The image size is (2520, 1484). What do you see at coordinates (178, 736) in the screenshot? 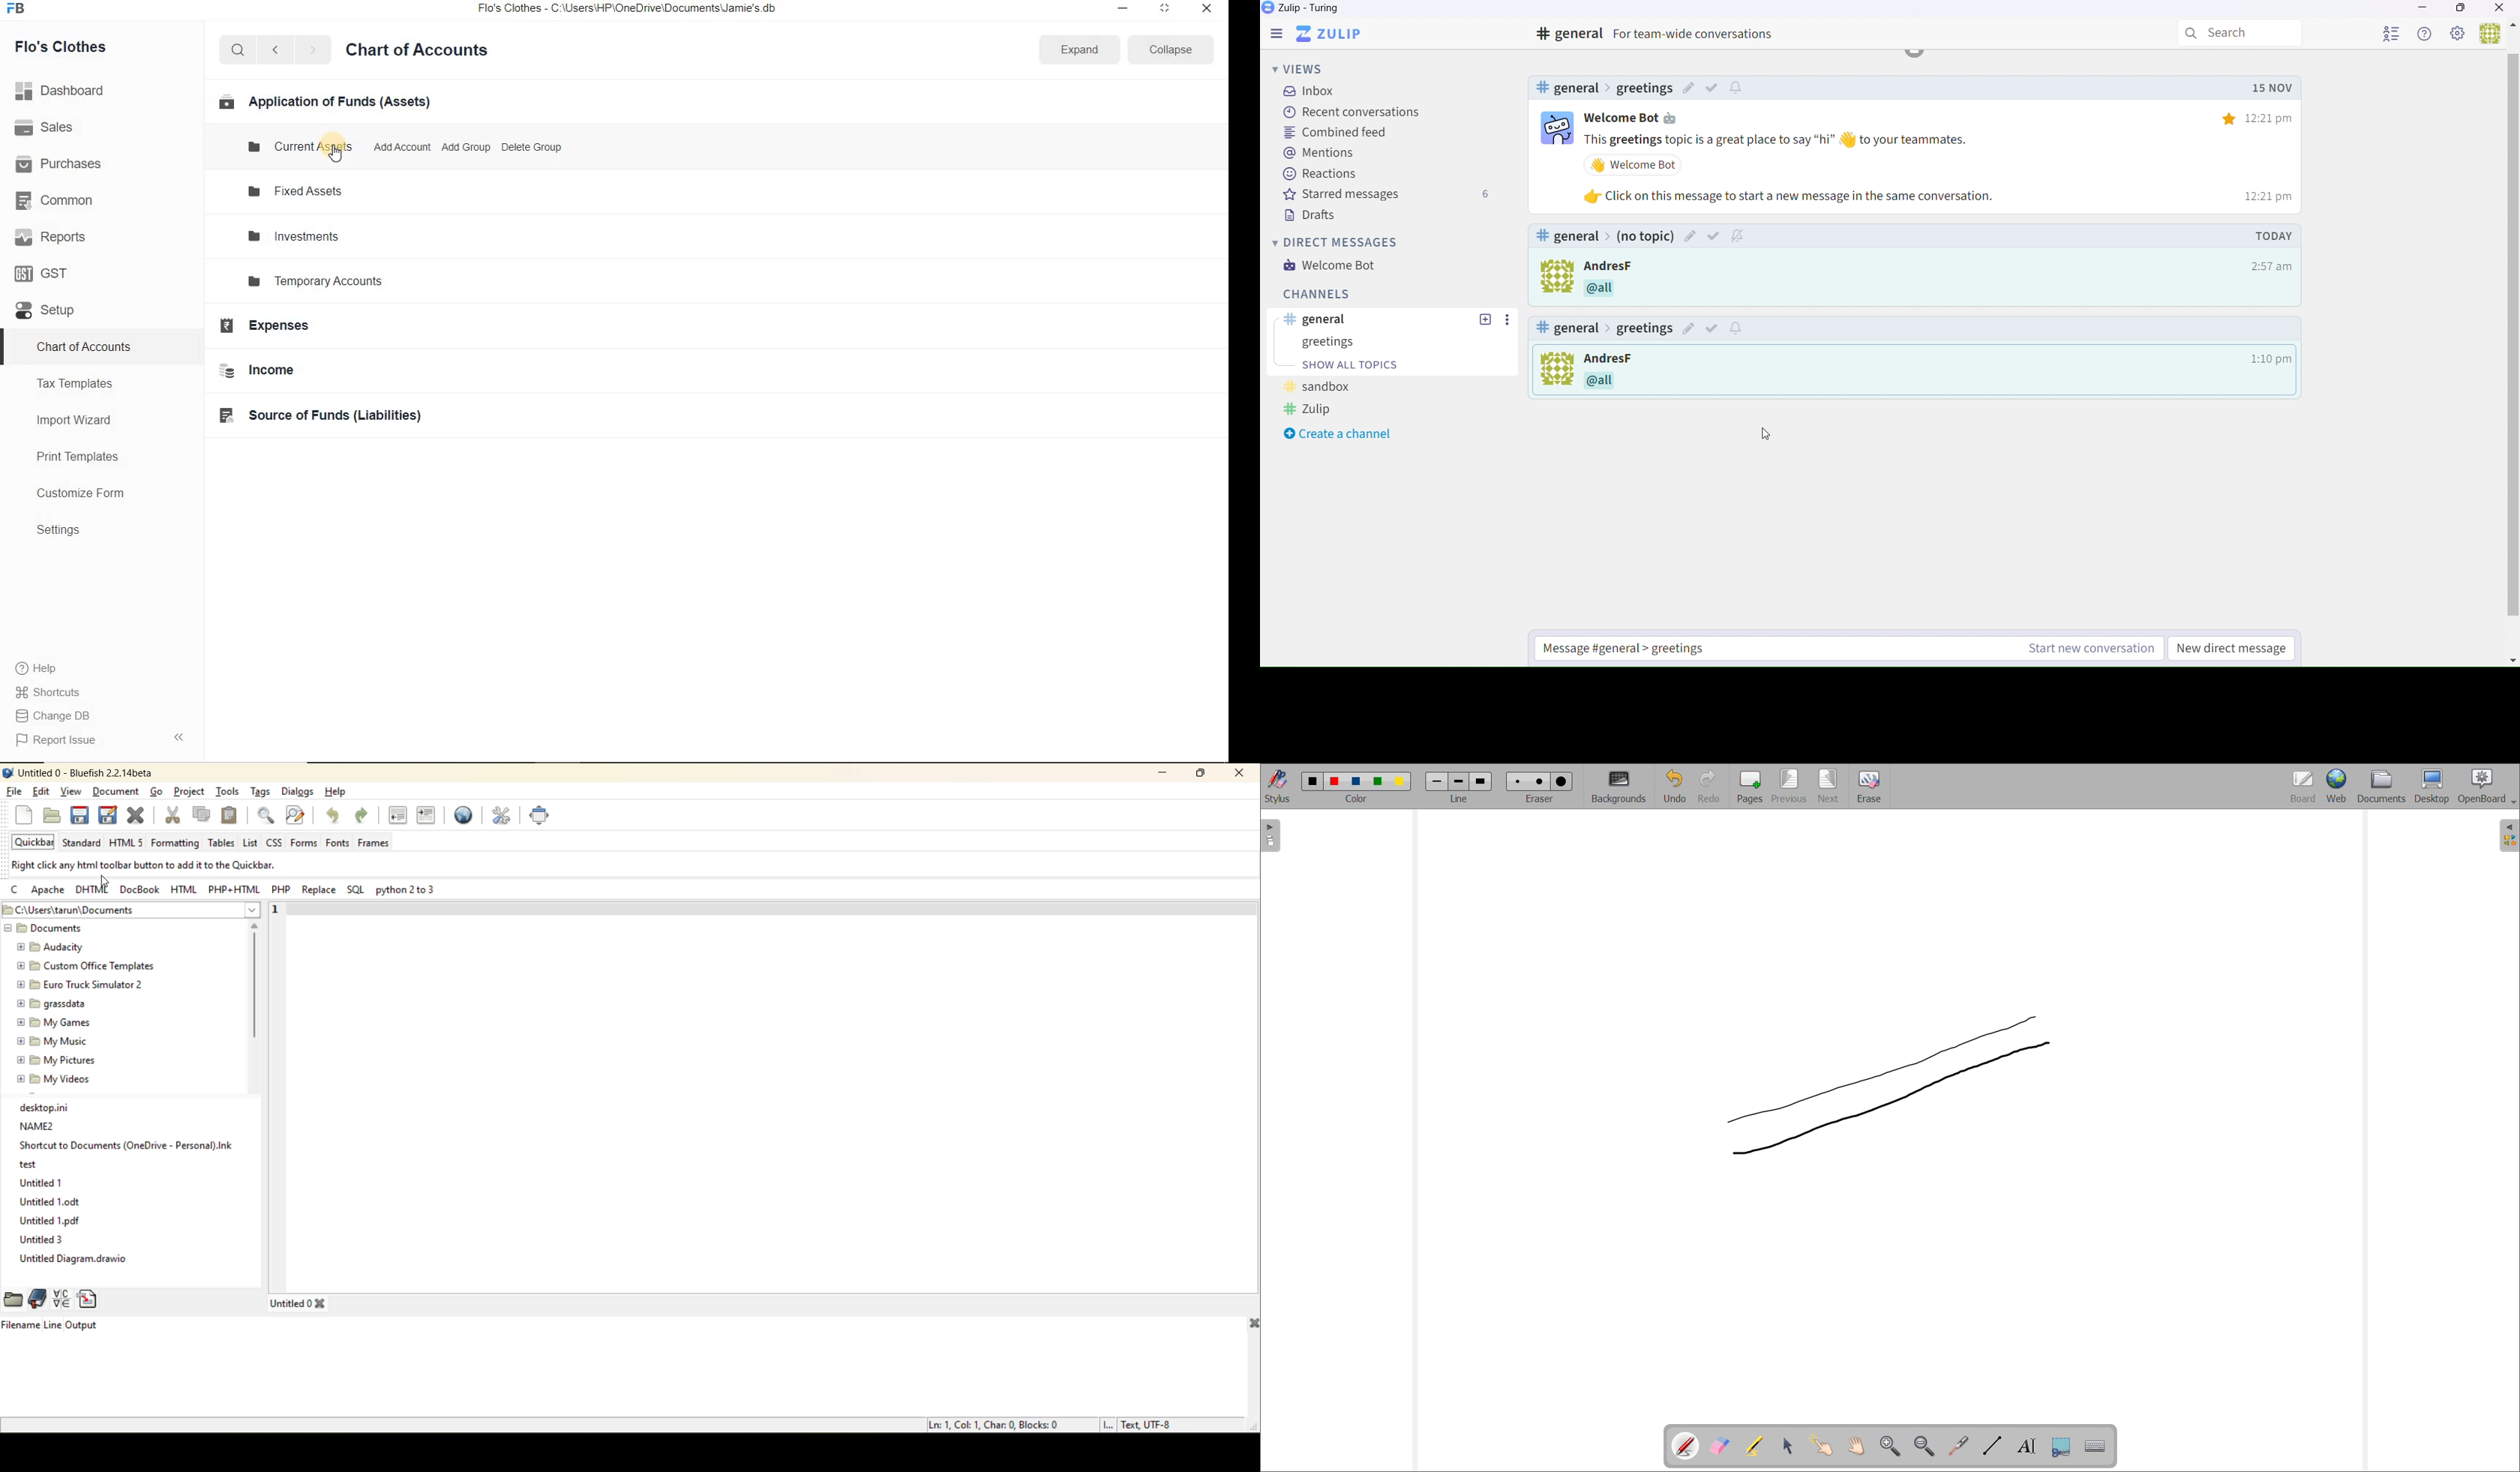
I see `Collpase` at bounding box center [178, 736].